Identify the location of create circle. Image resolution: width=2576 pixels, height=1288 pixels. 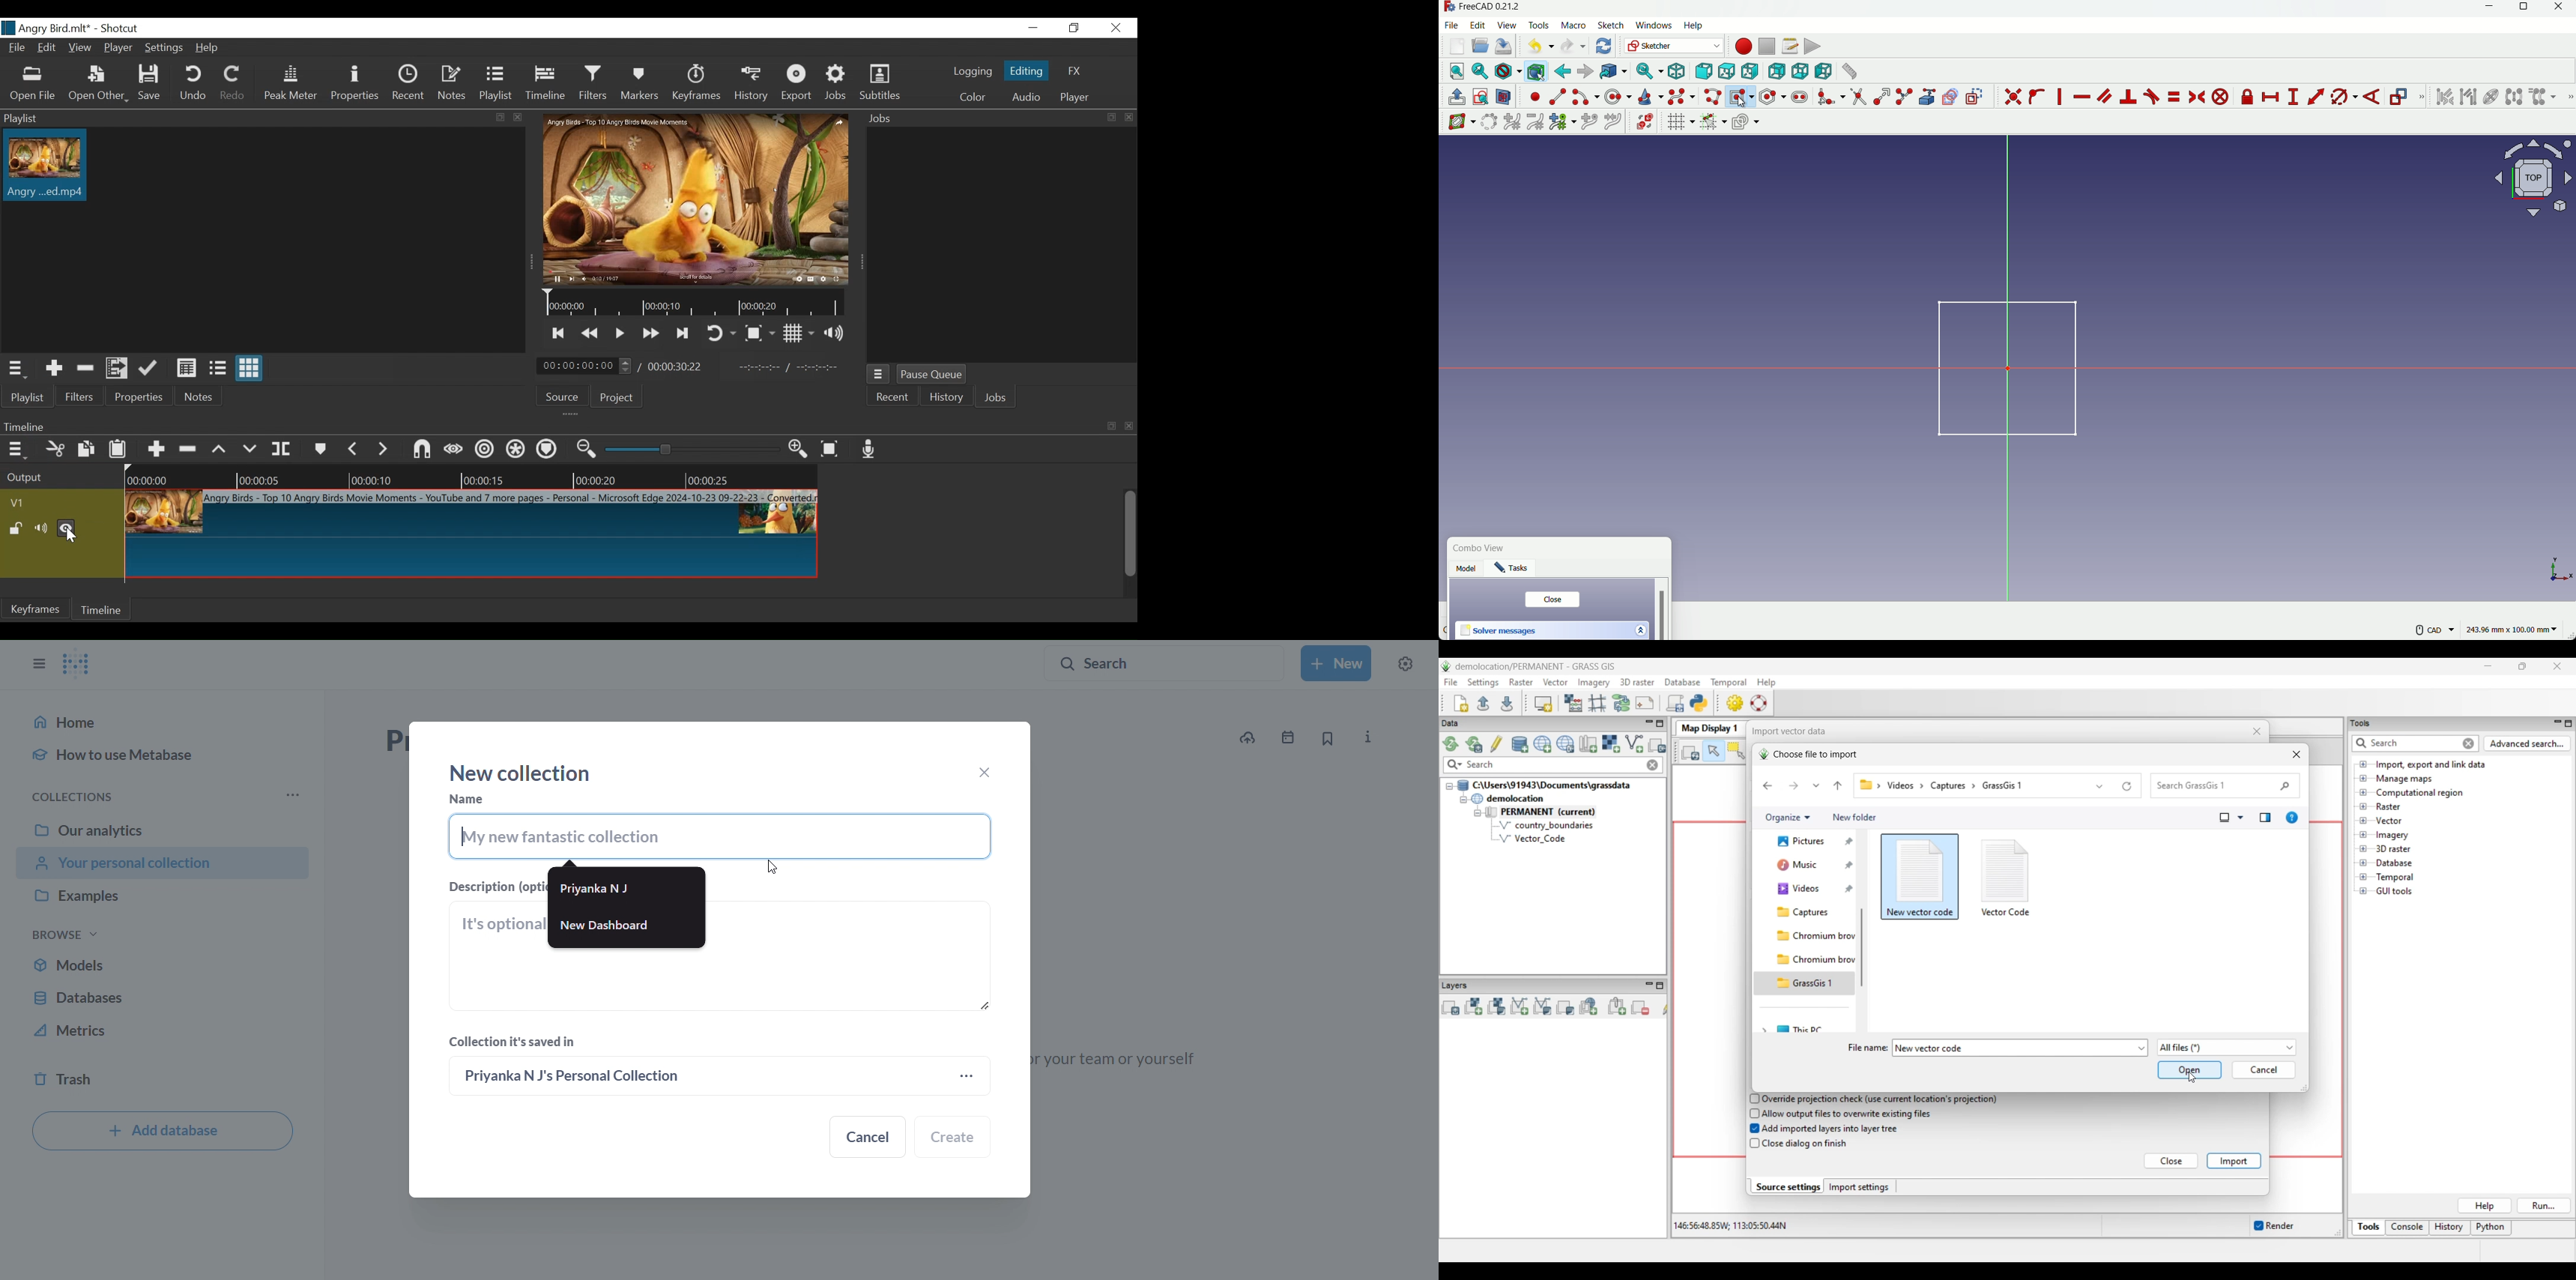
(1619, 96).